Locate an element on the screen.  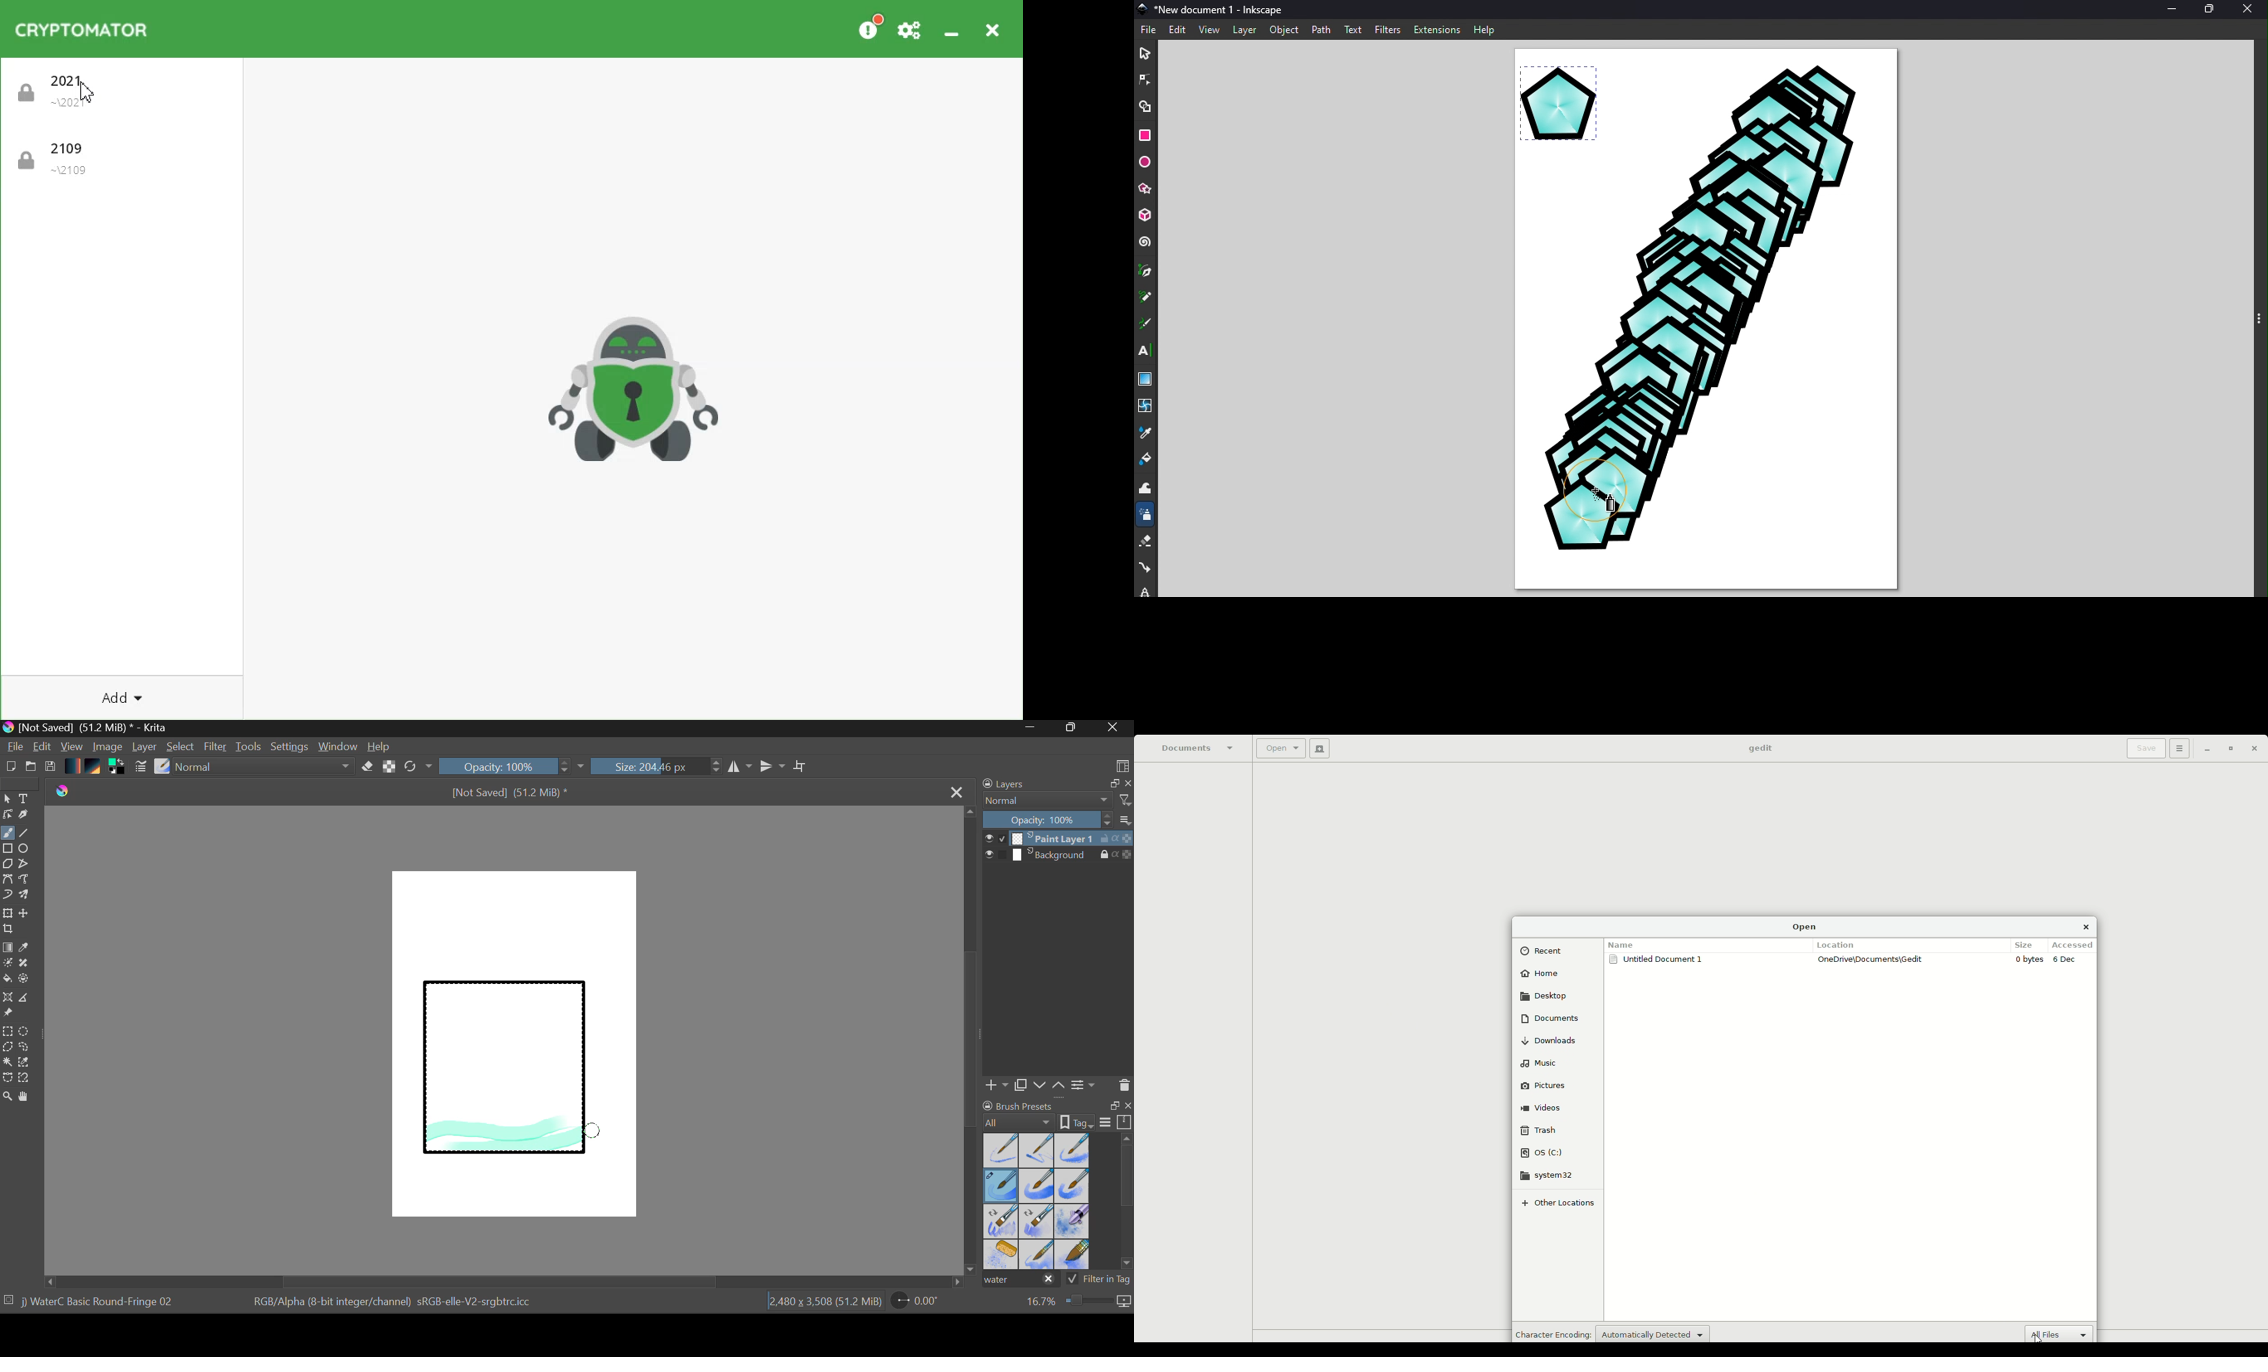
Cursor is located at coordinates (1607, 506).